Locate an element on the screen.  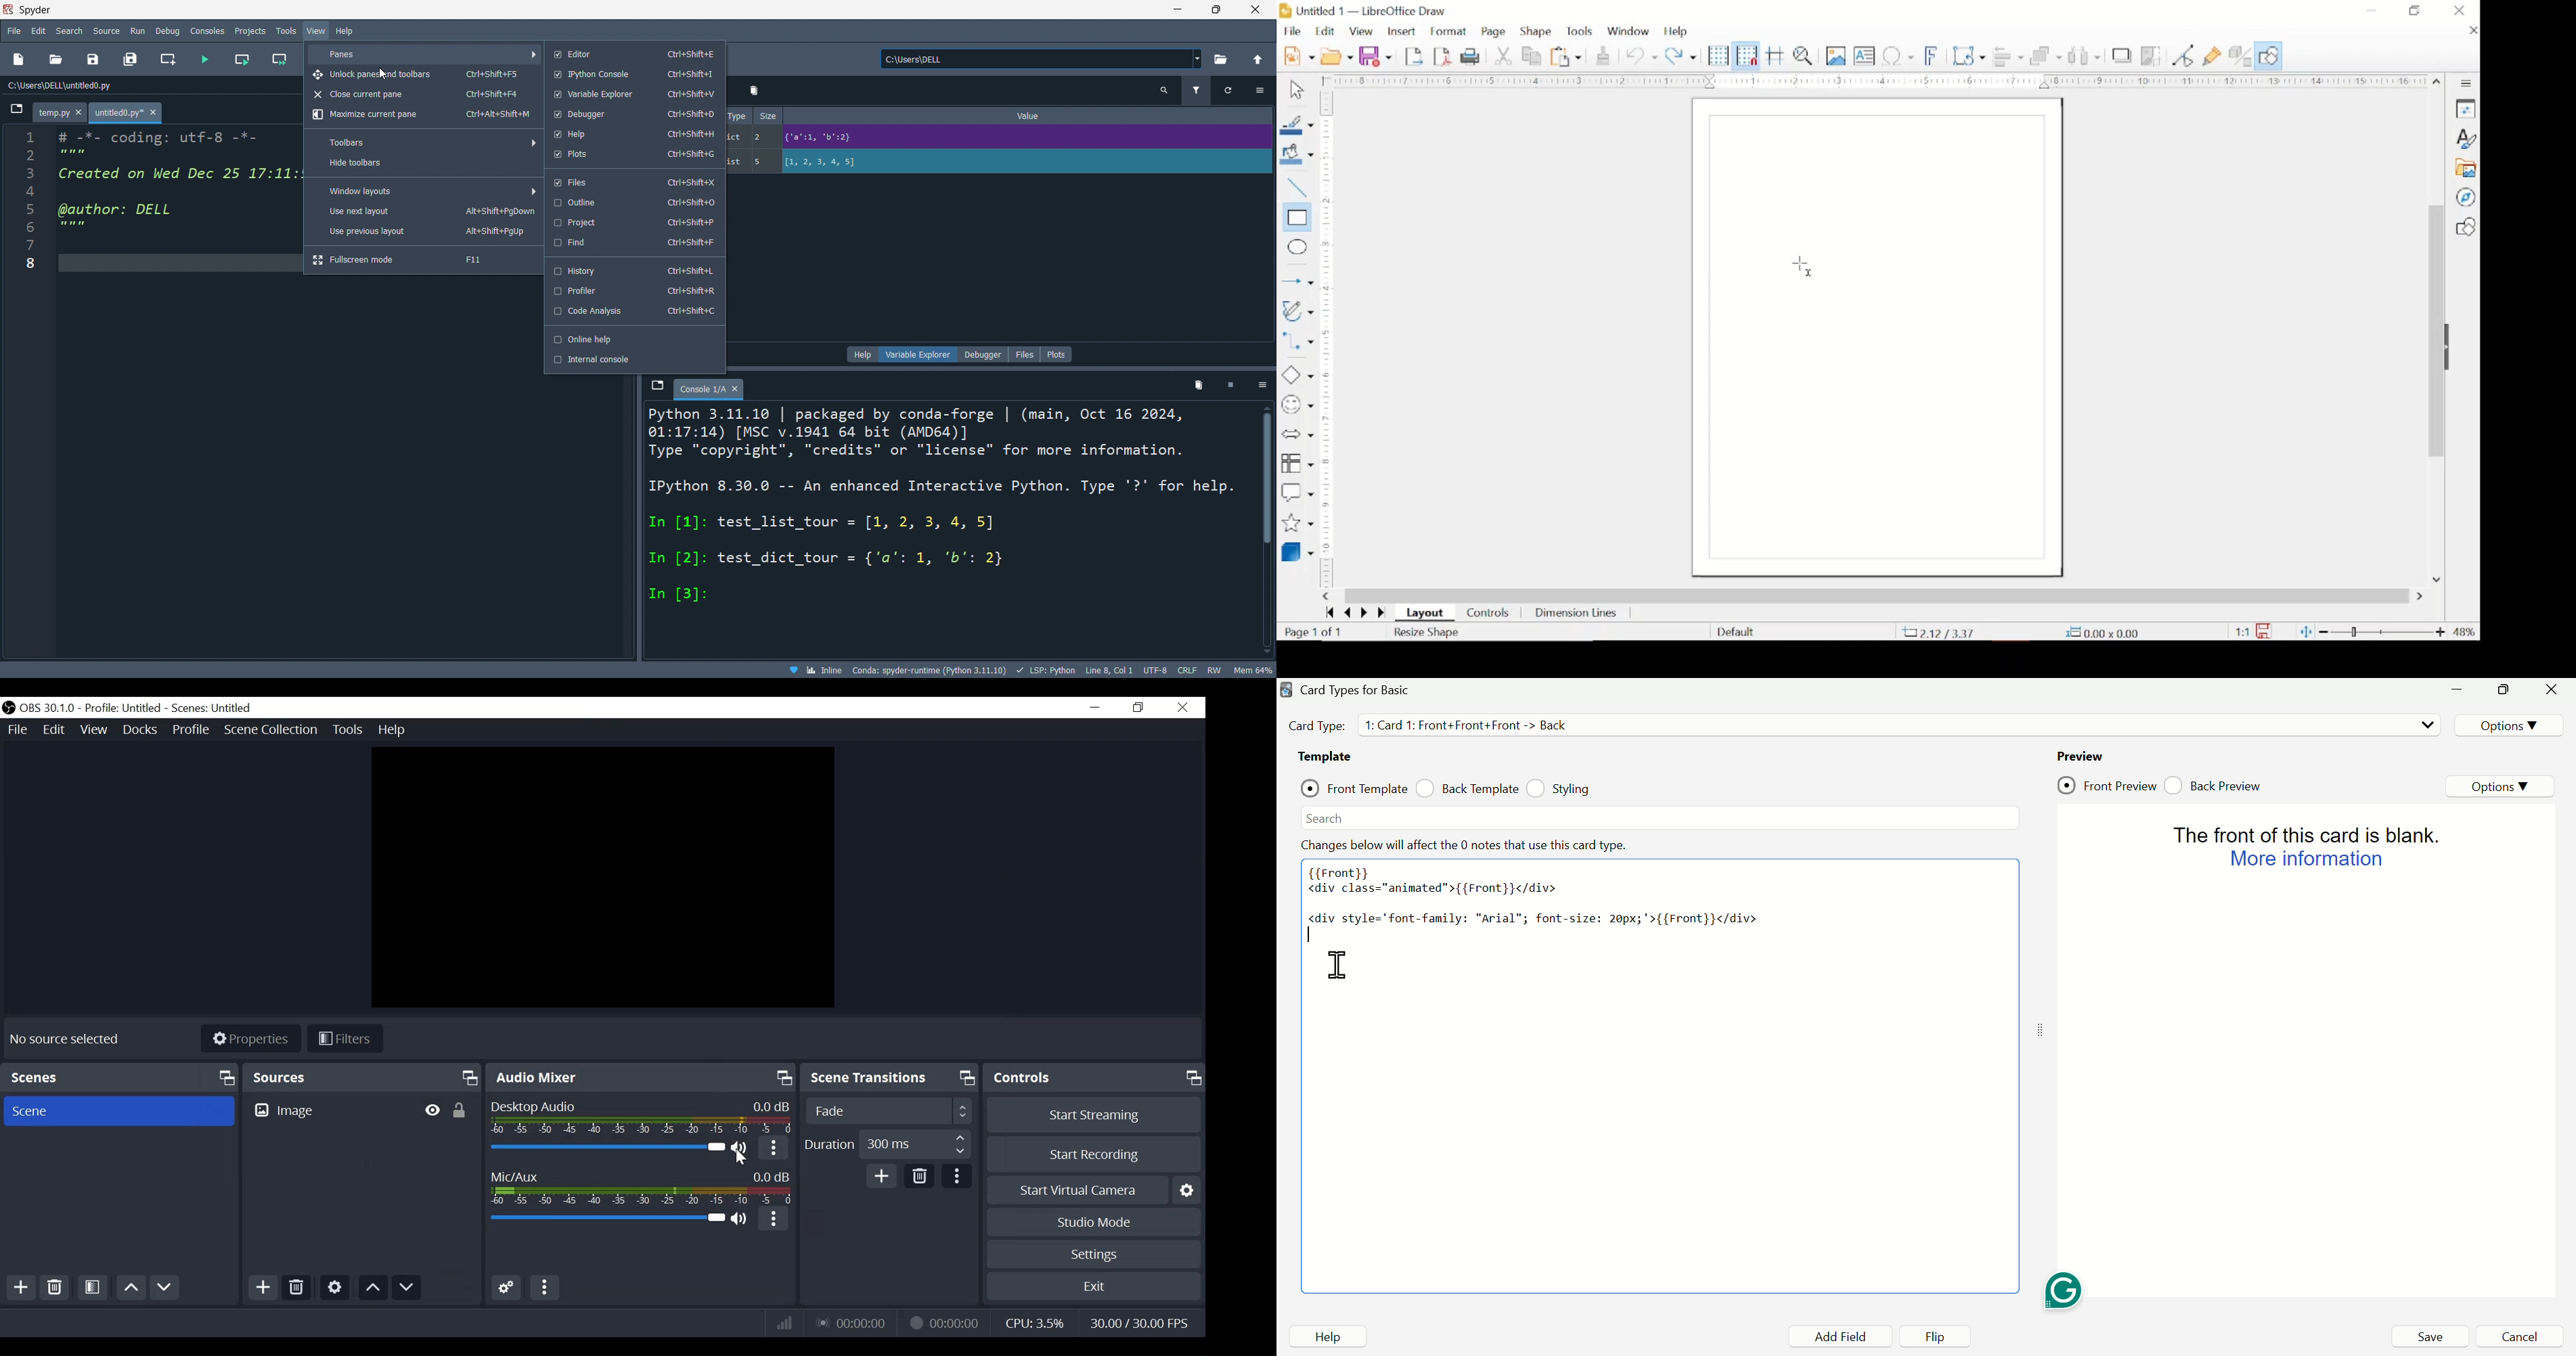
scroll down arrow is located at coordinates (2435, 578).